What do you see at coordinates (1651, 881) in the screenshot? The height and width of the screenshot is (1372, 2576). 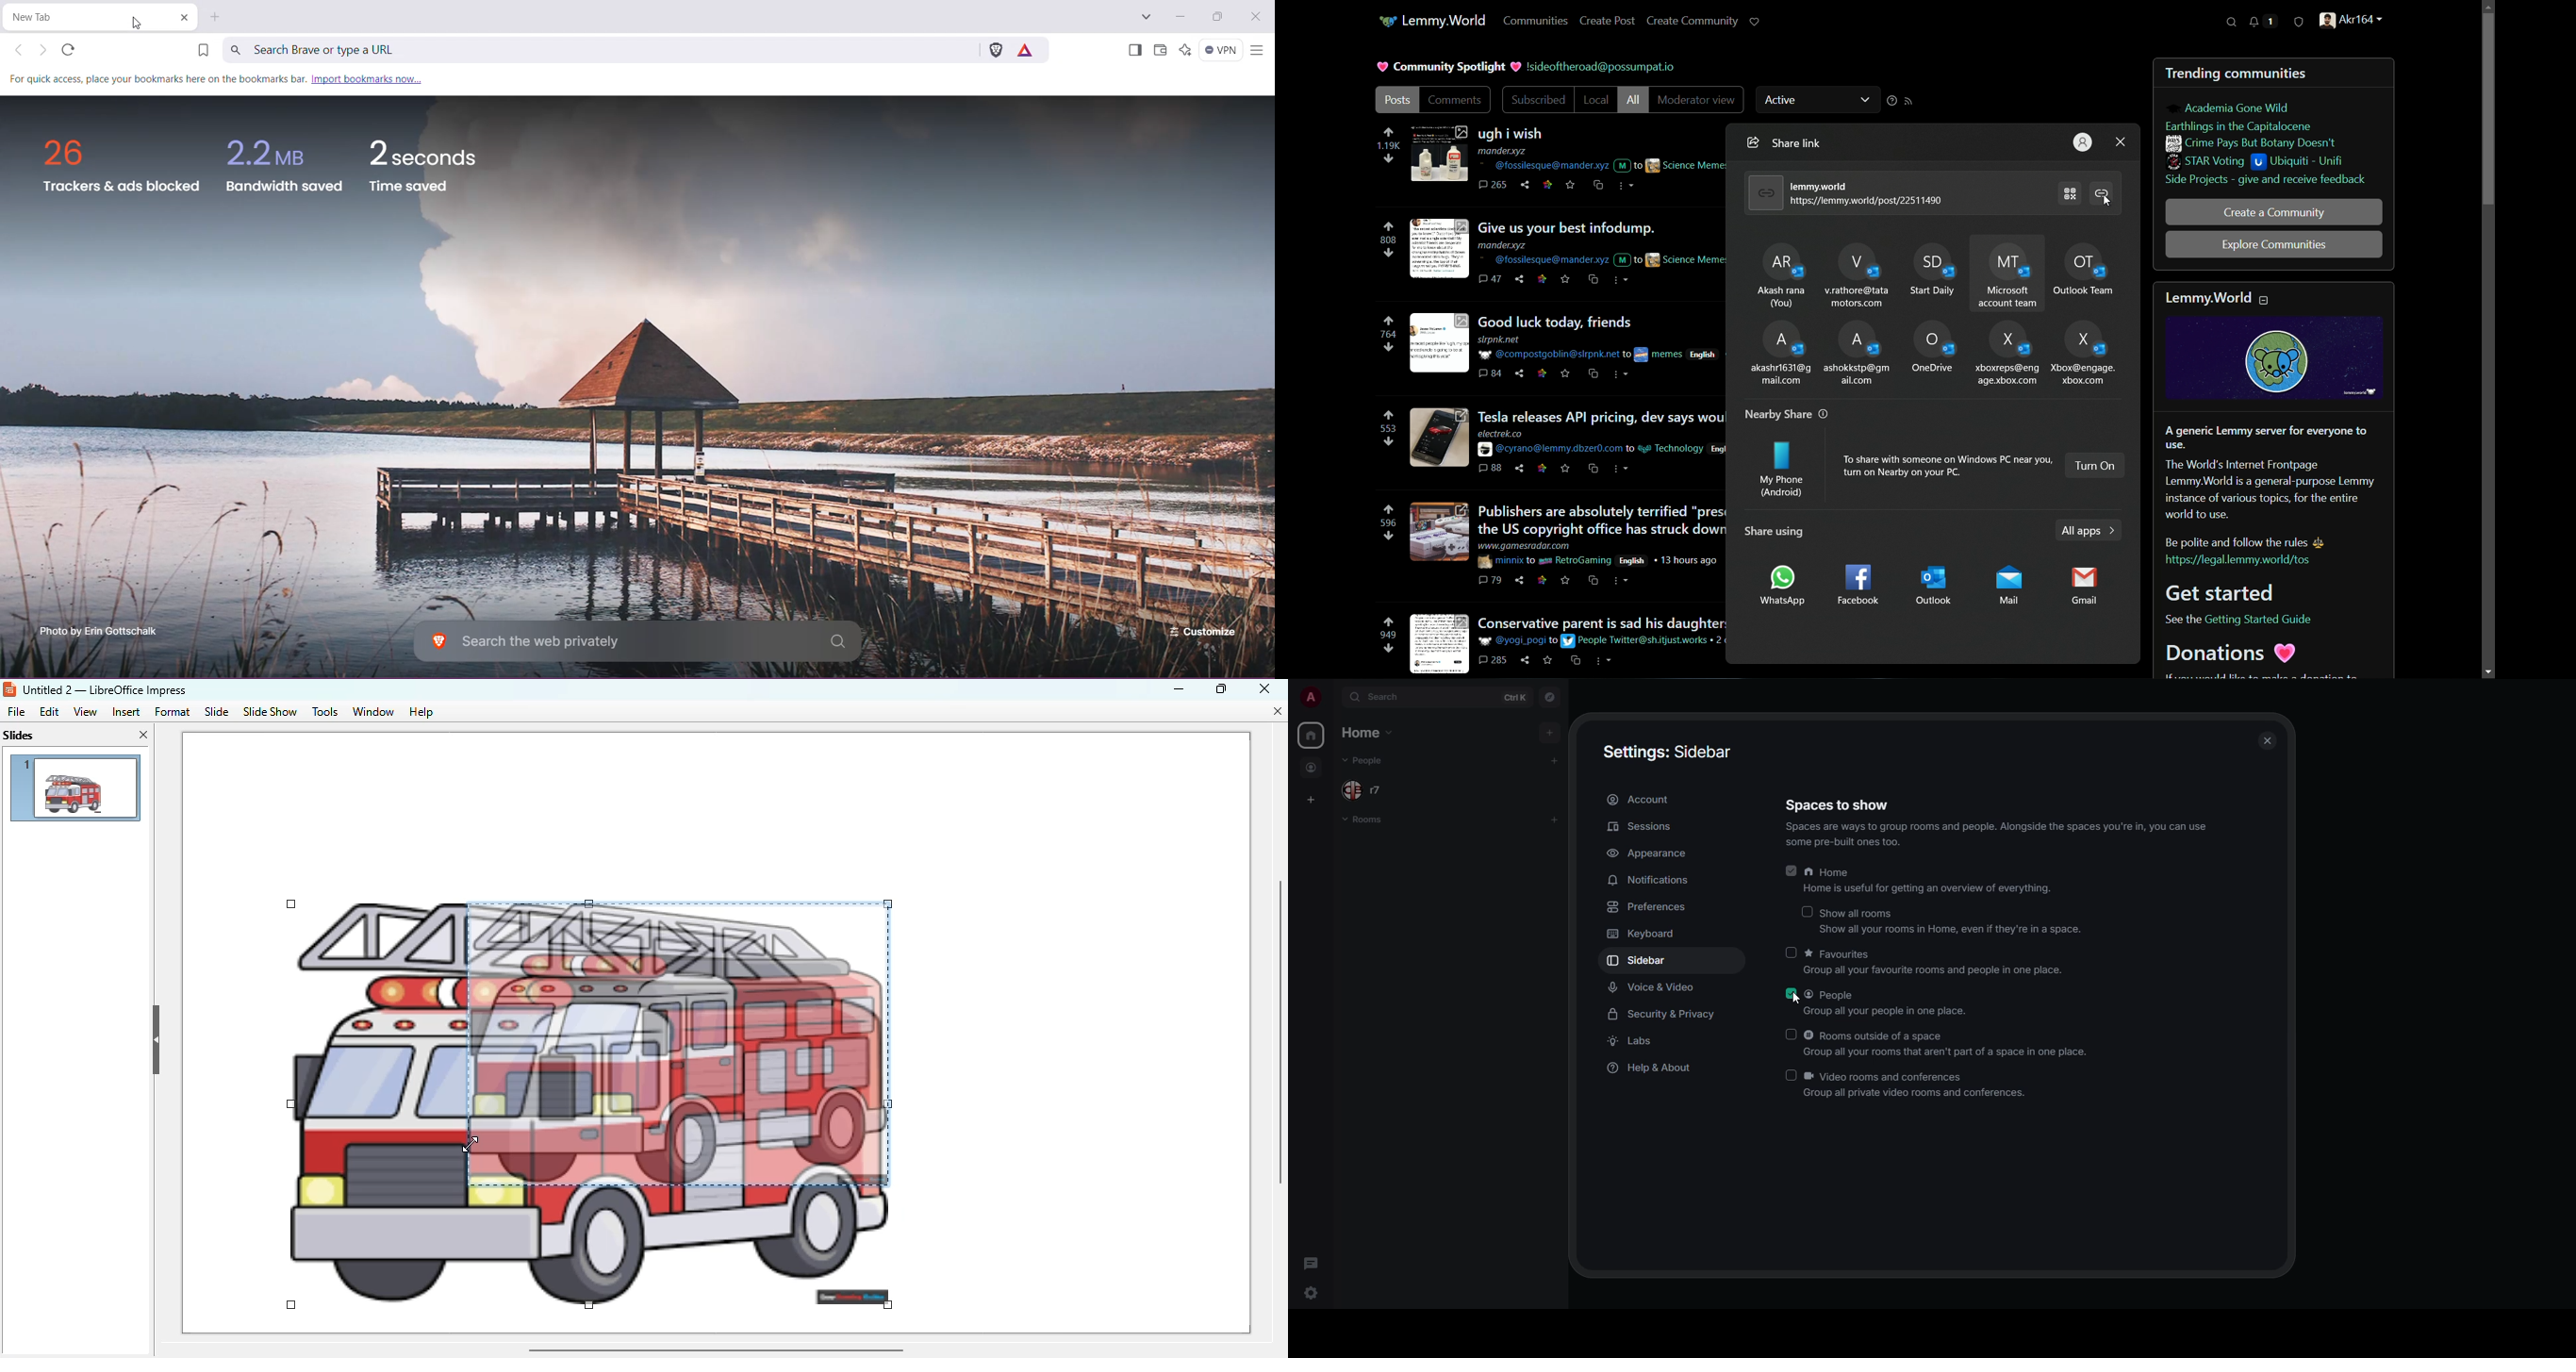 I see `notifications` at bounding box center [1651, 881].